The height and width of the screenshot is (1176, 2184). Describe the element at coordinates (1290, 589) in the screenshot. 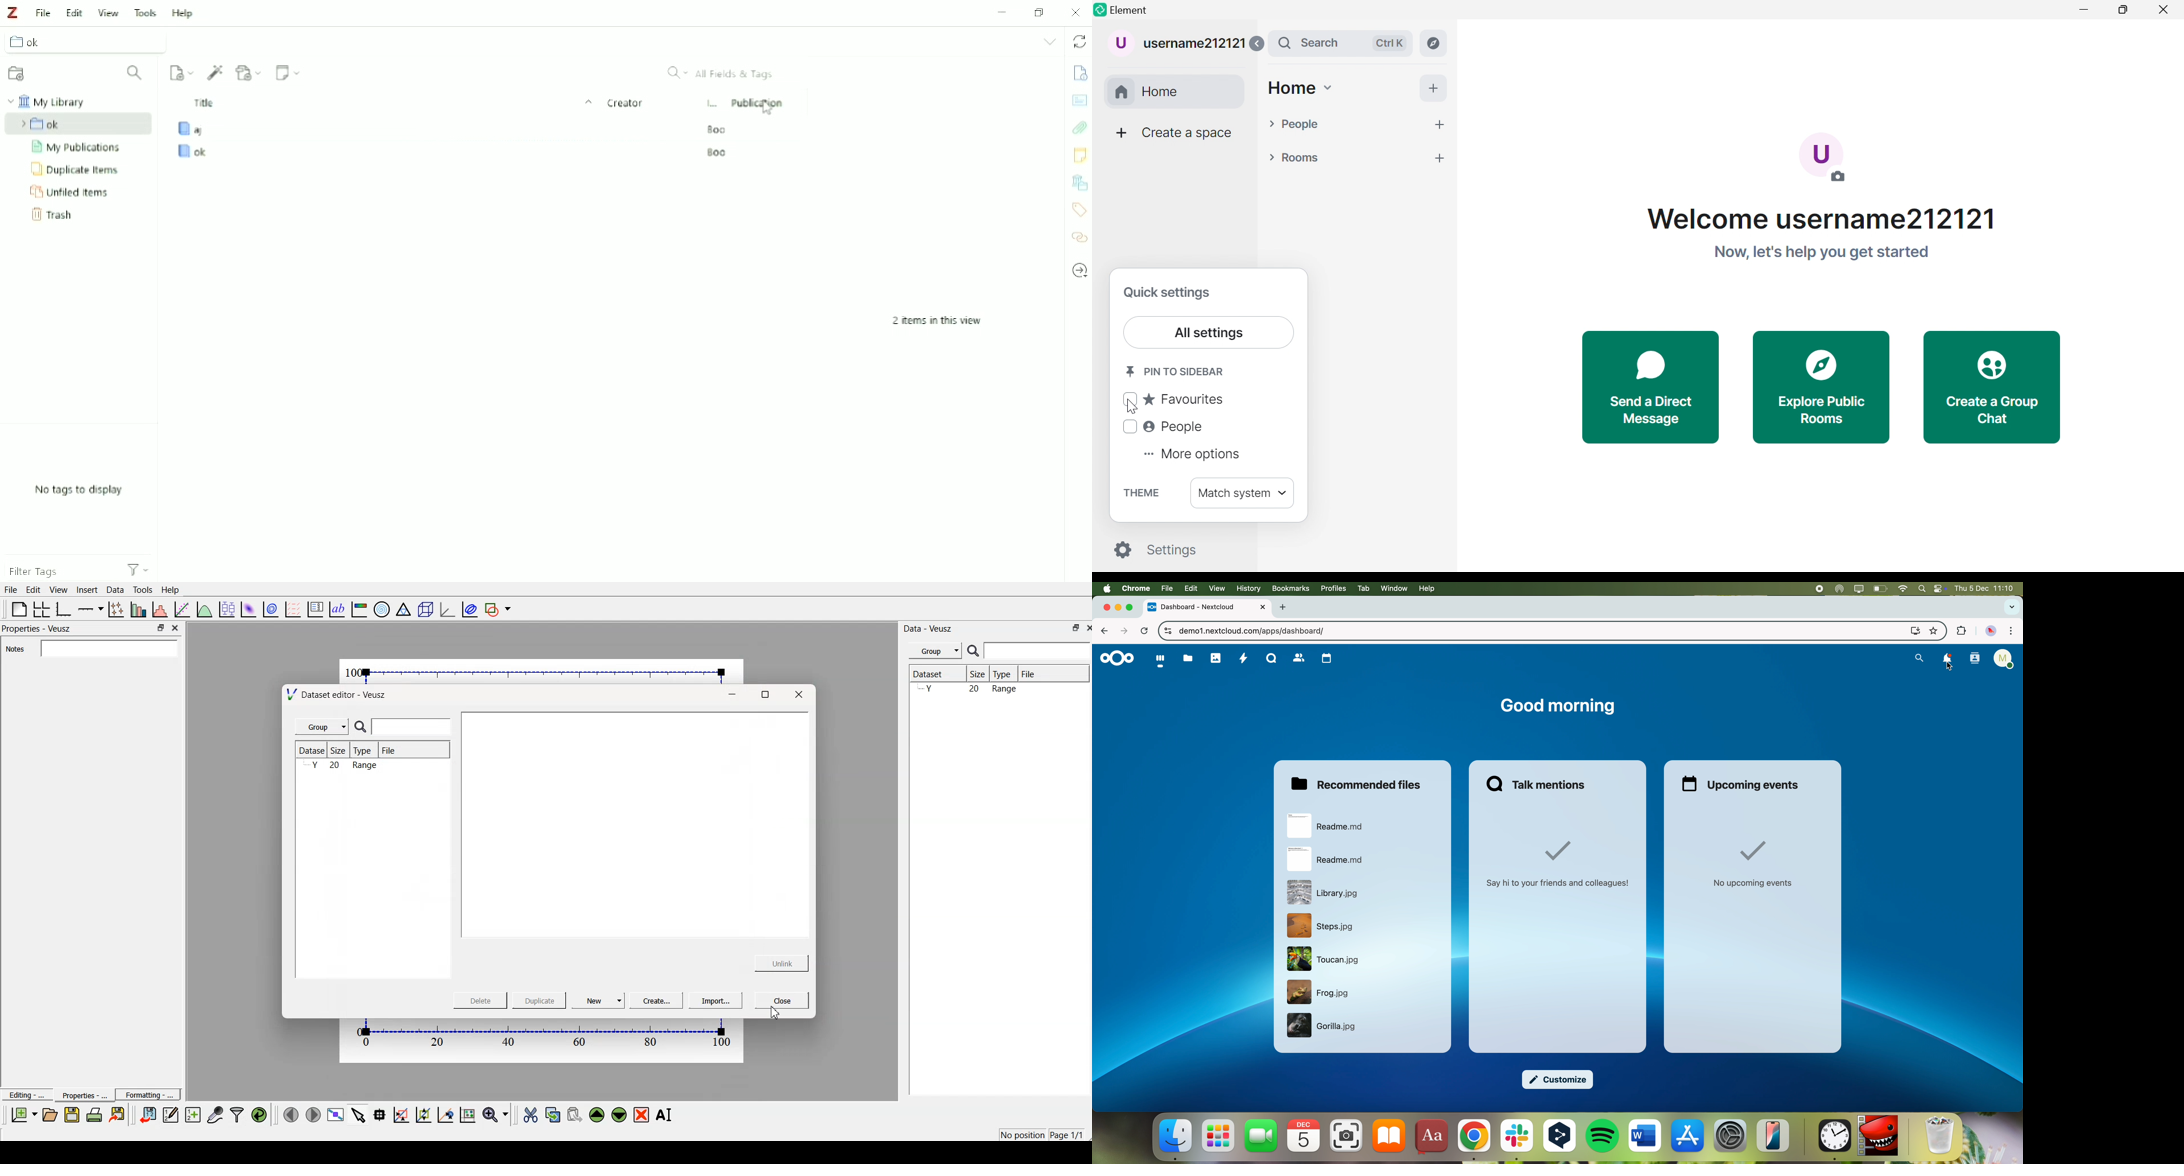

I see `bookmarks` at that location.